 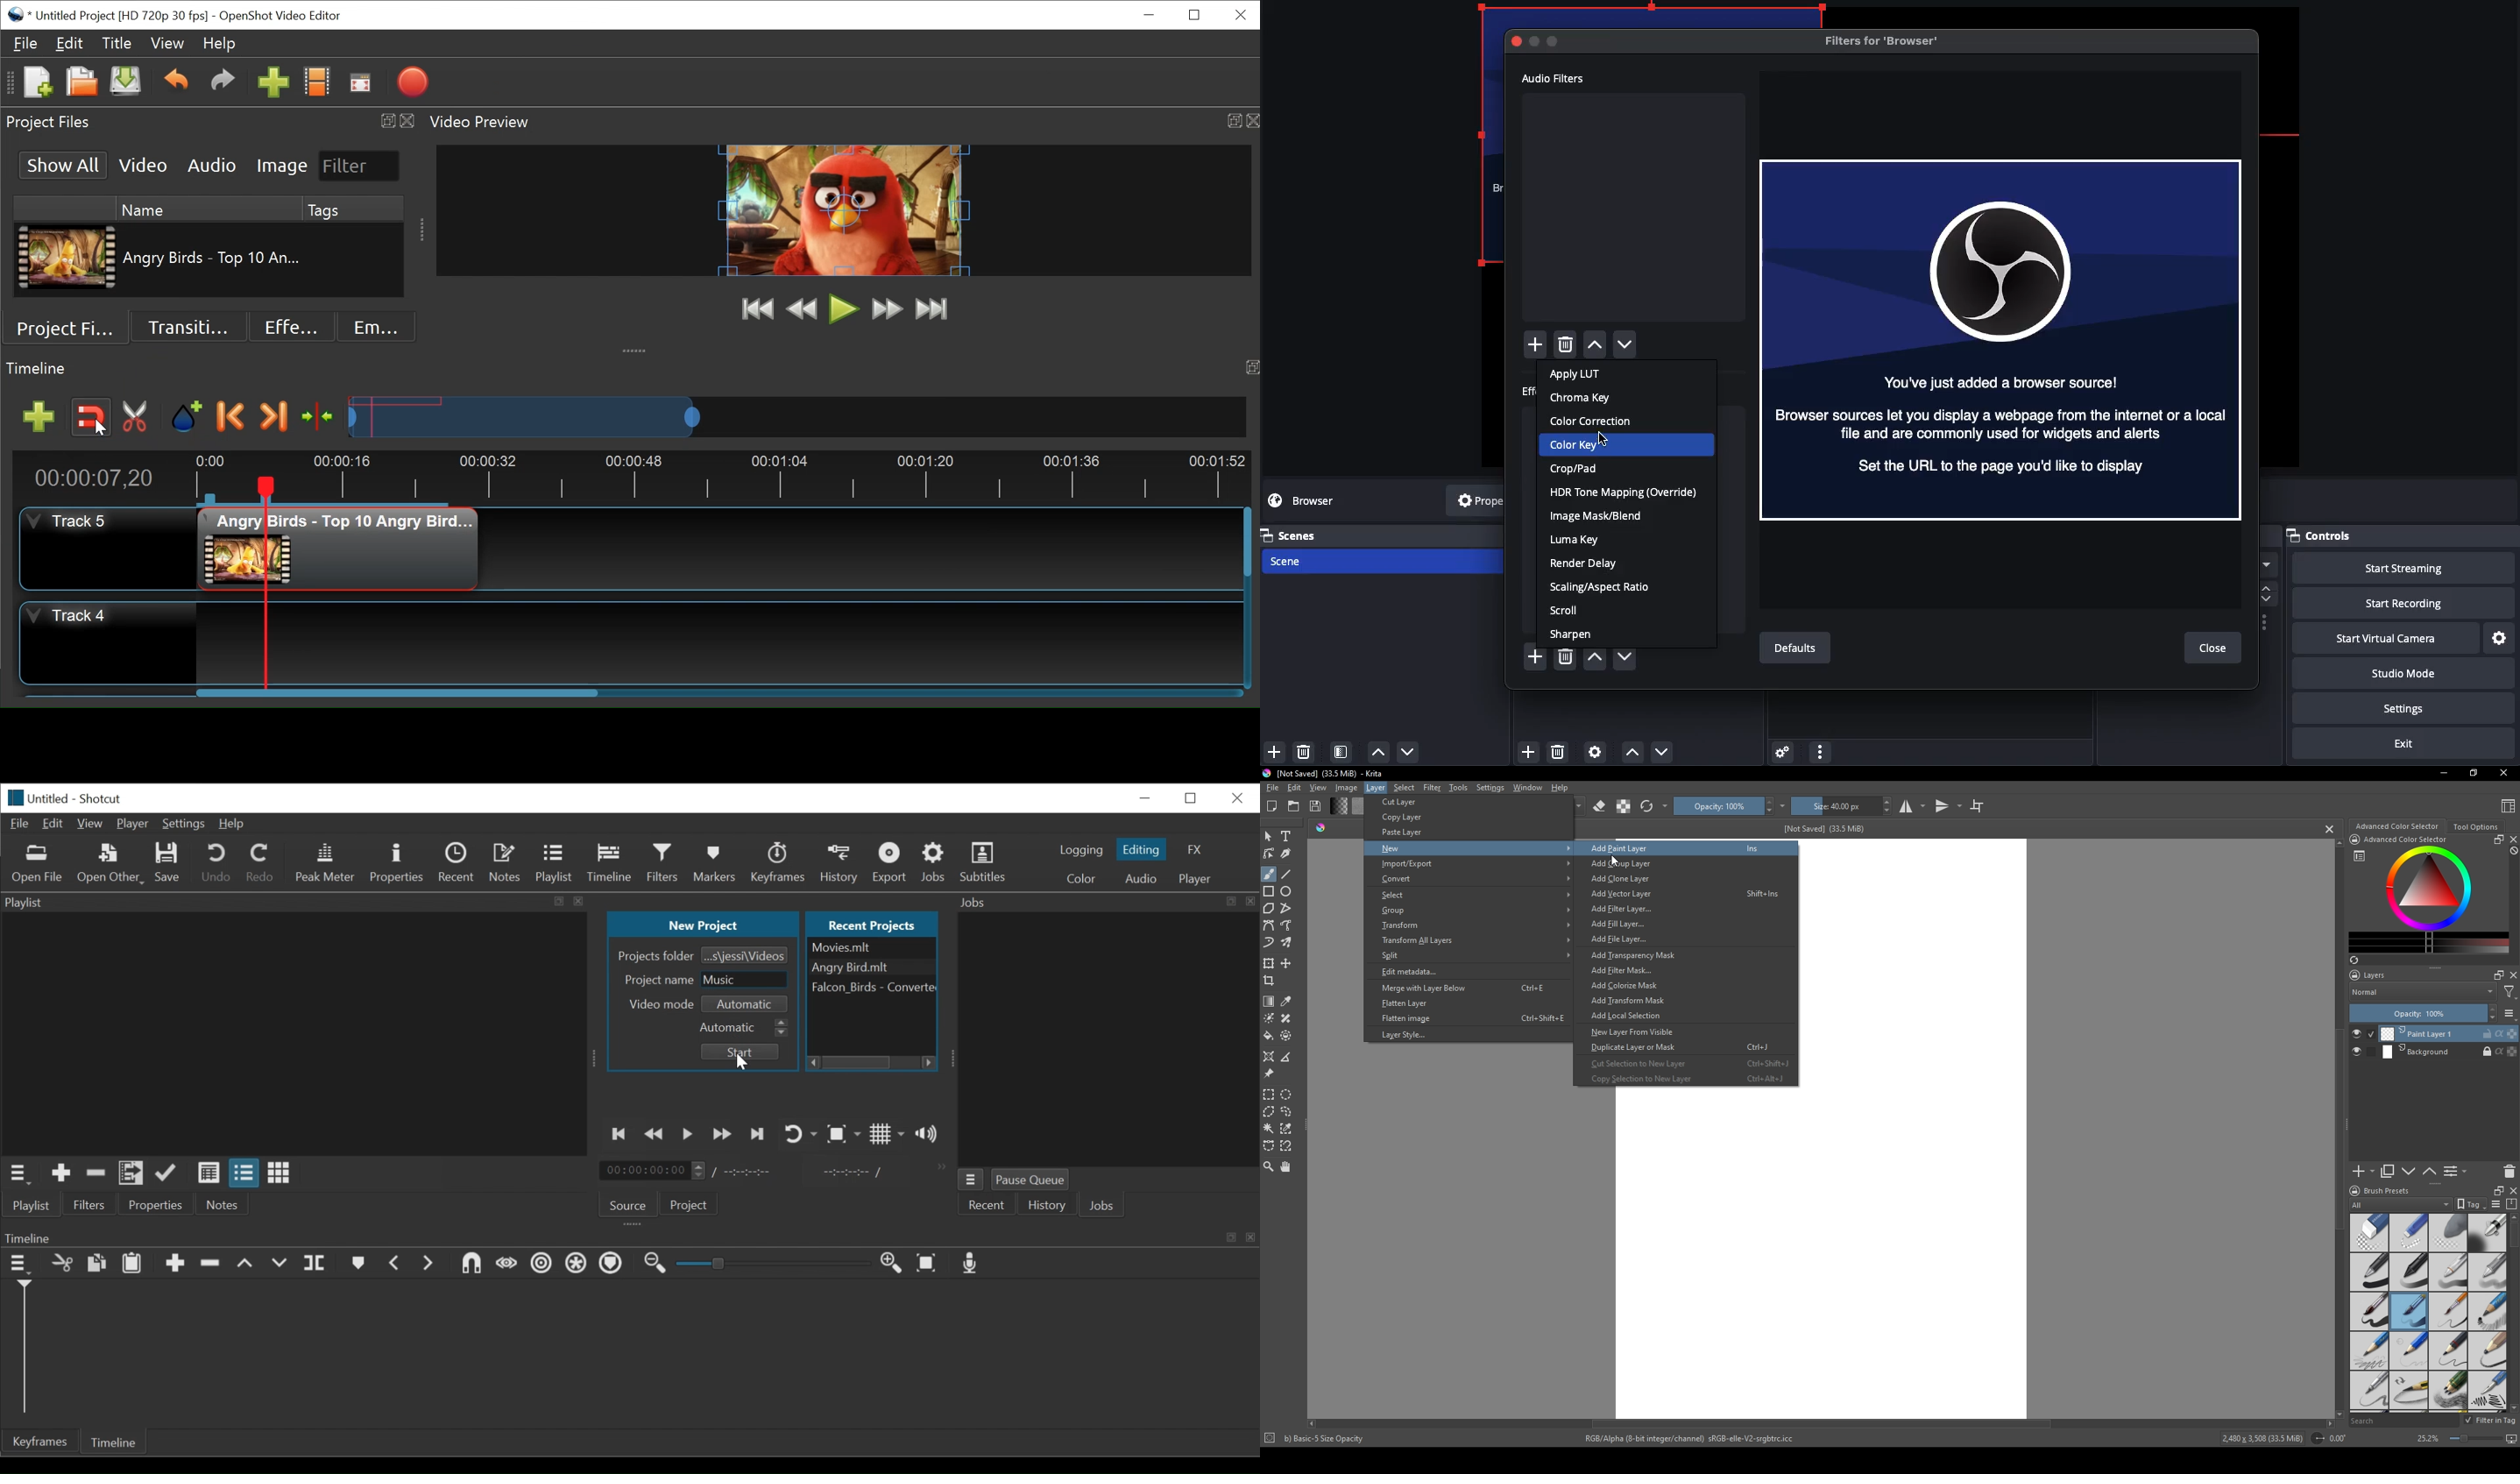 What do you see at coordinates (121, 15) in the screenshot?
I see `Project Name` at bounding box center [121, 15].